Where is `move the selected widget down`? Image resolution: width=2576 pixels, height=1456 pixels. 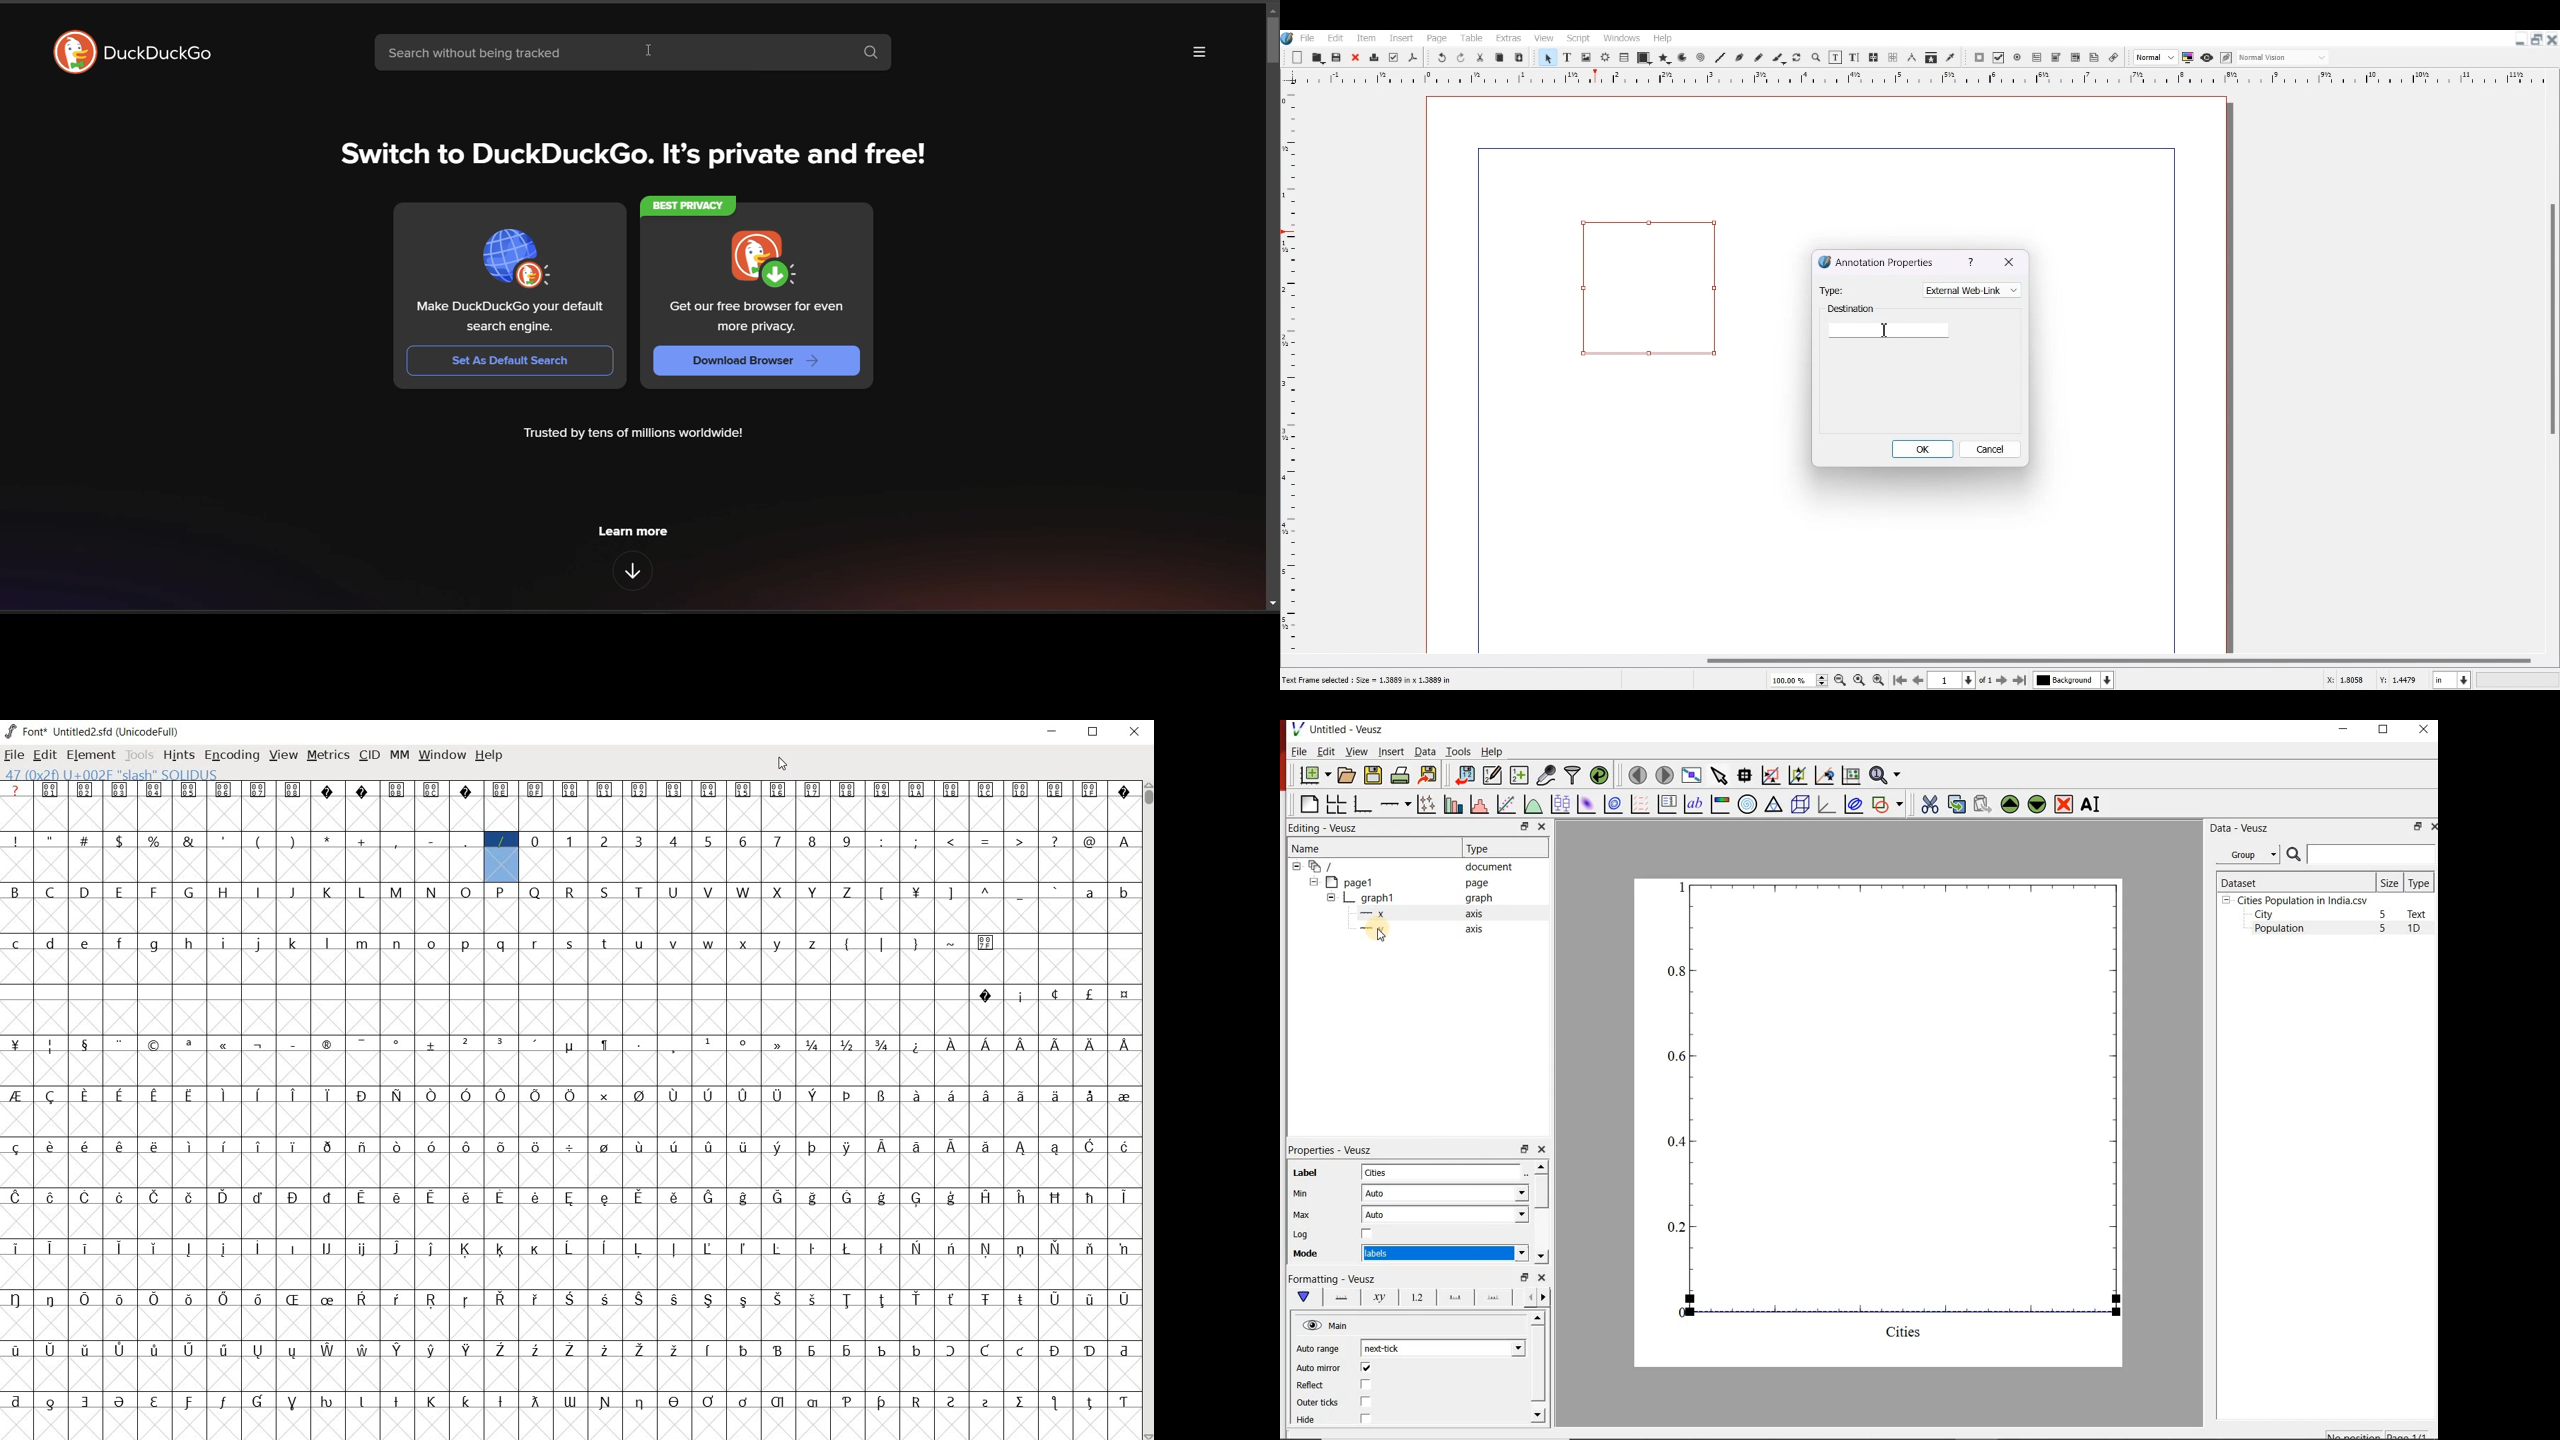 move the selected widget down is located at coordinates (2037, 804).